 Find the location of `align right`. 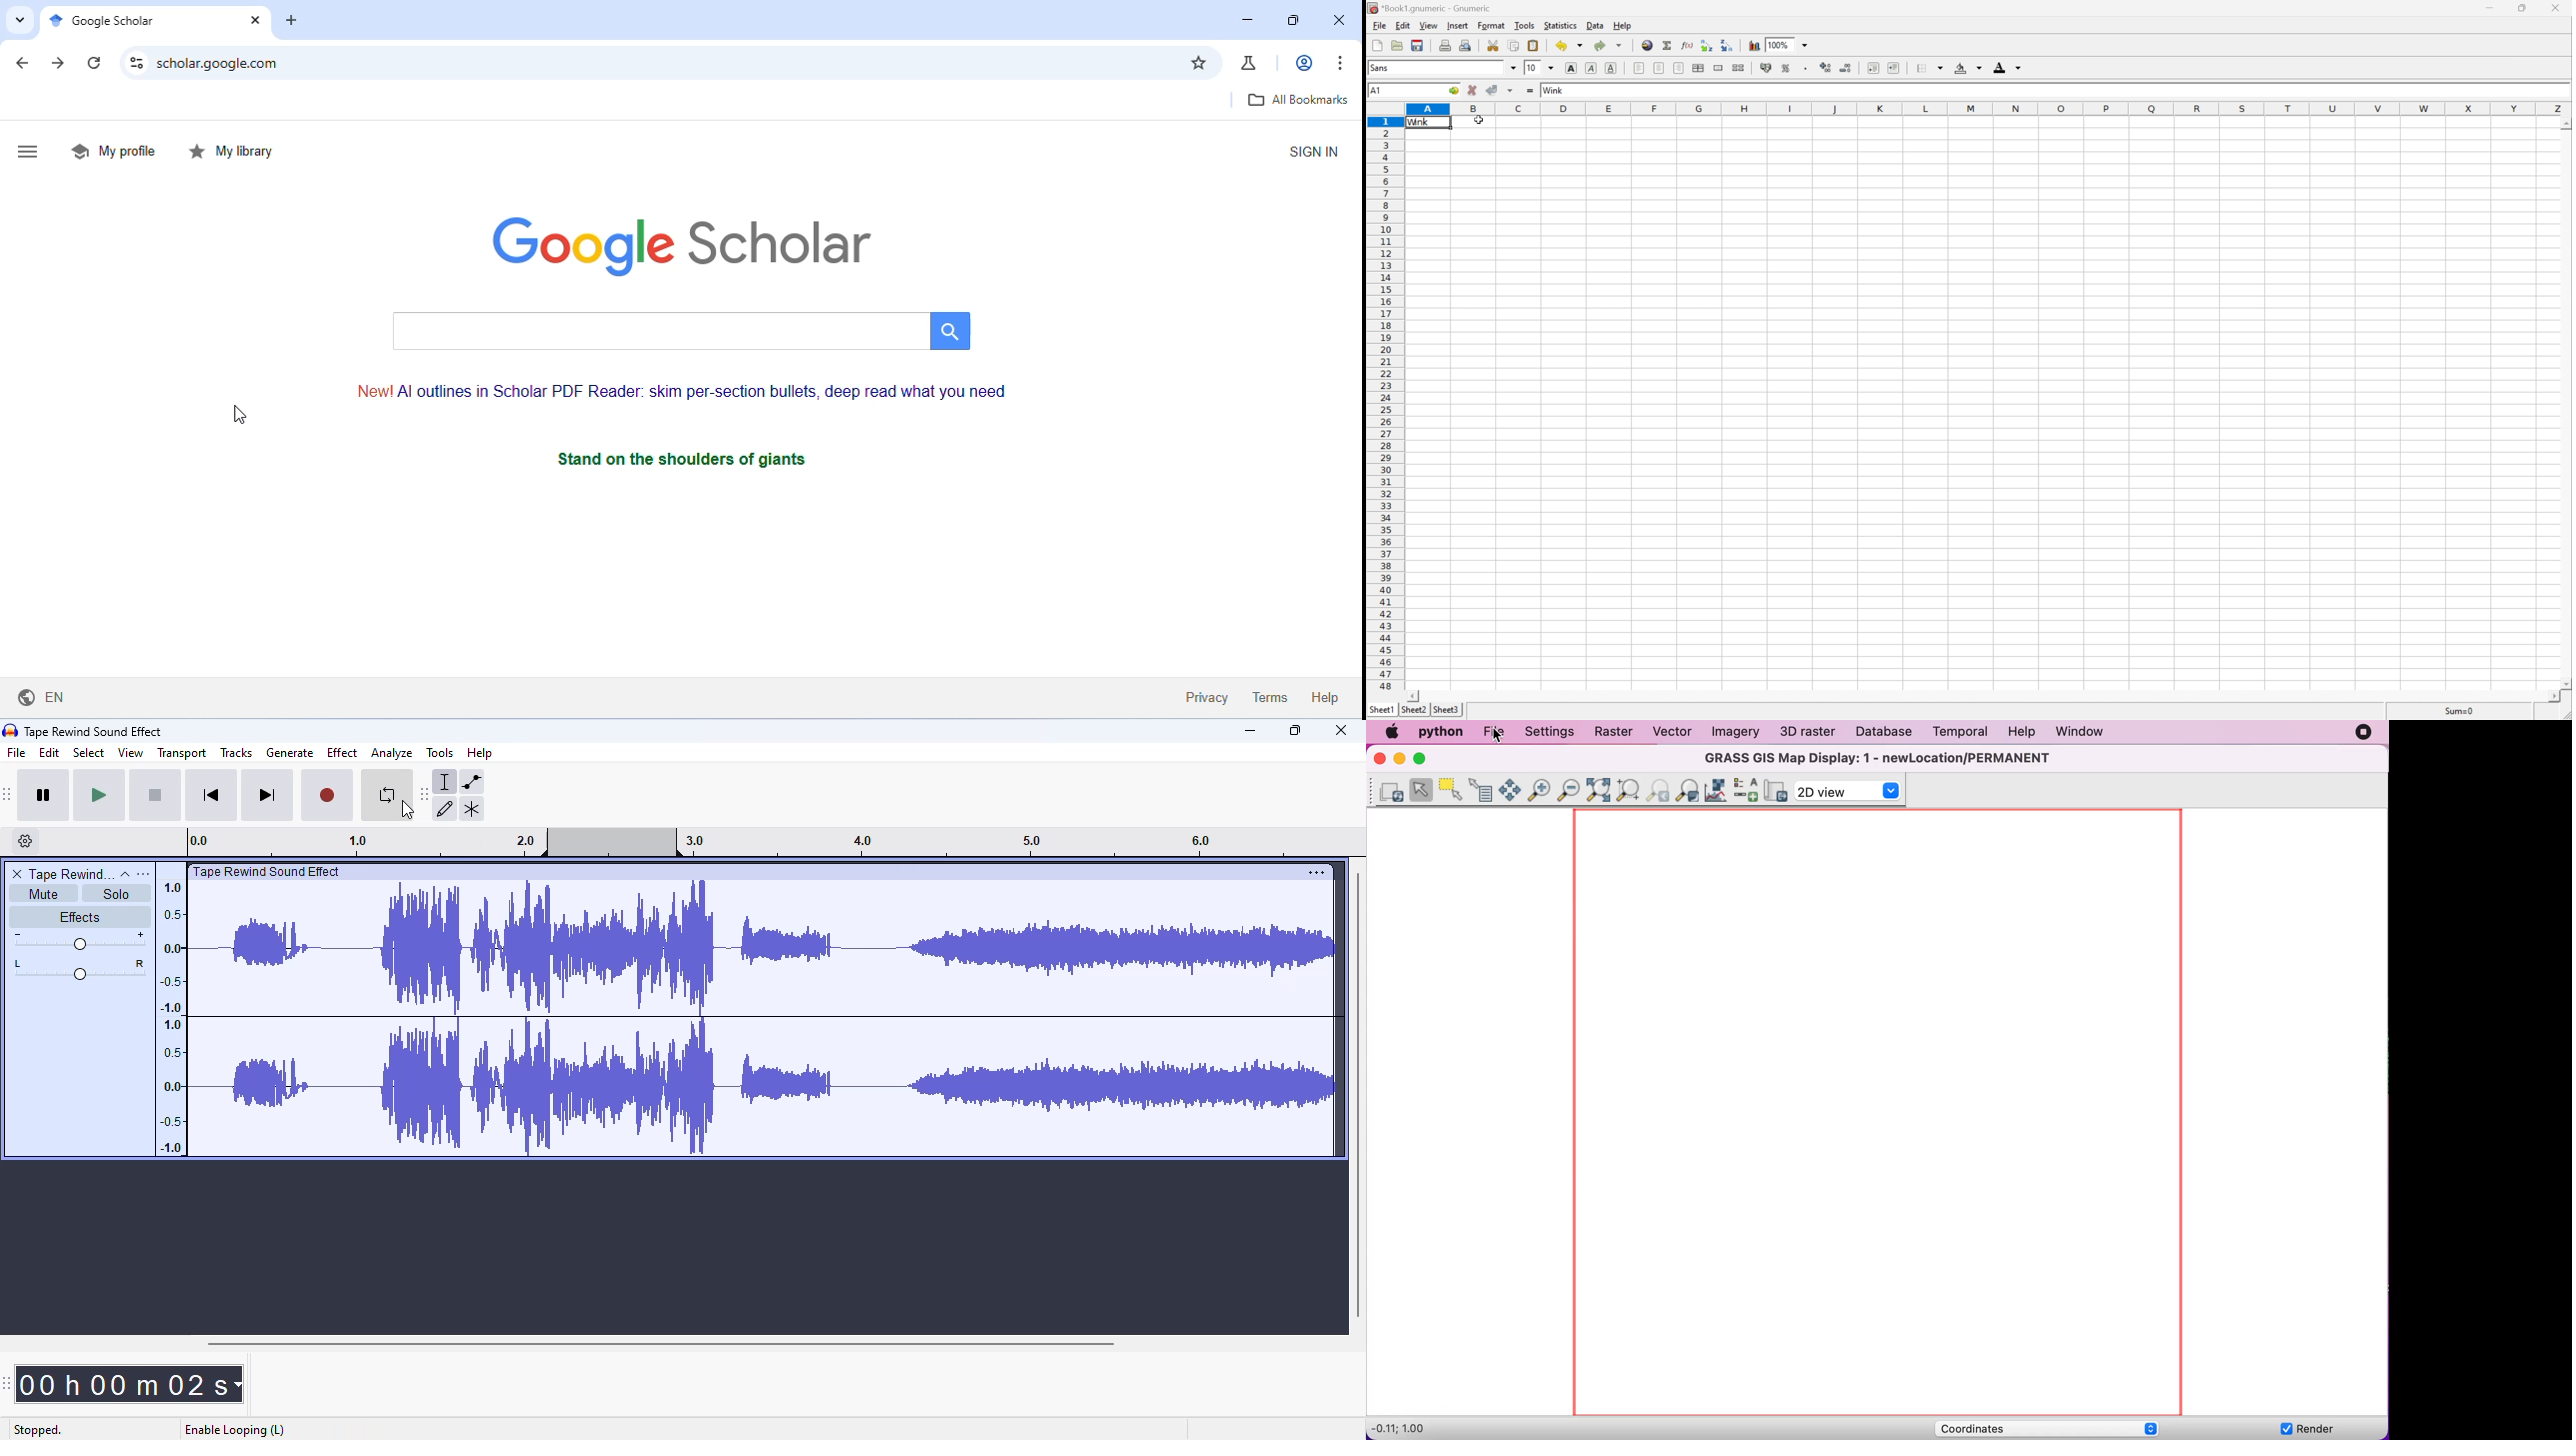

align right is located at coordinates (1679, 67).